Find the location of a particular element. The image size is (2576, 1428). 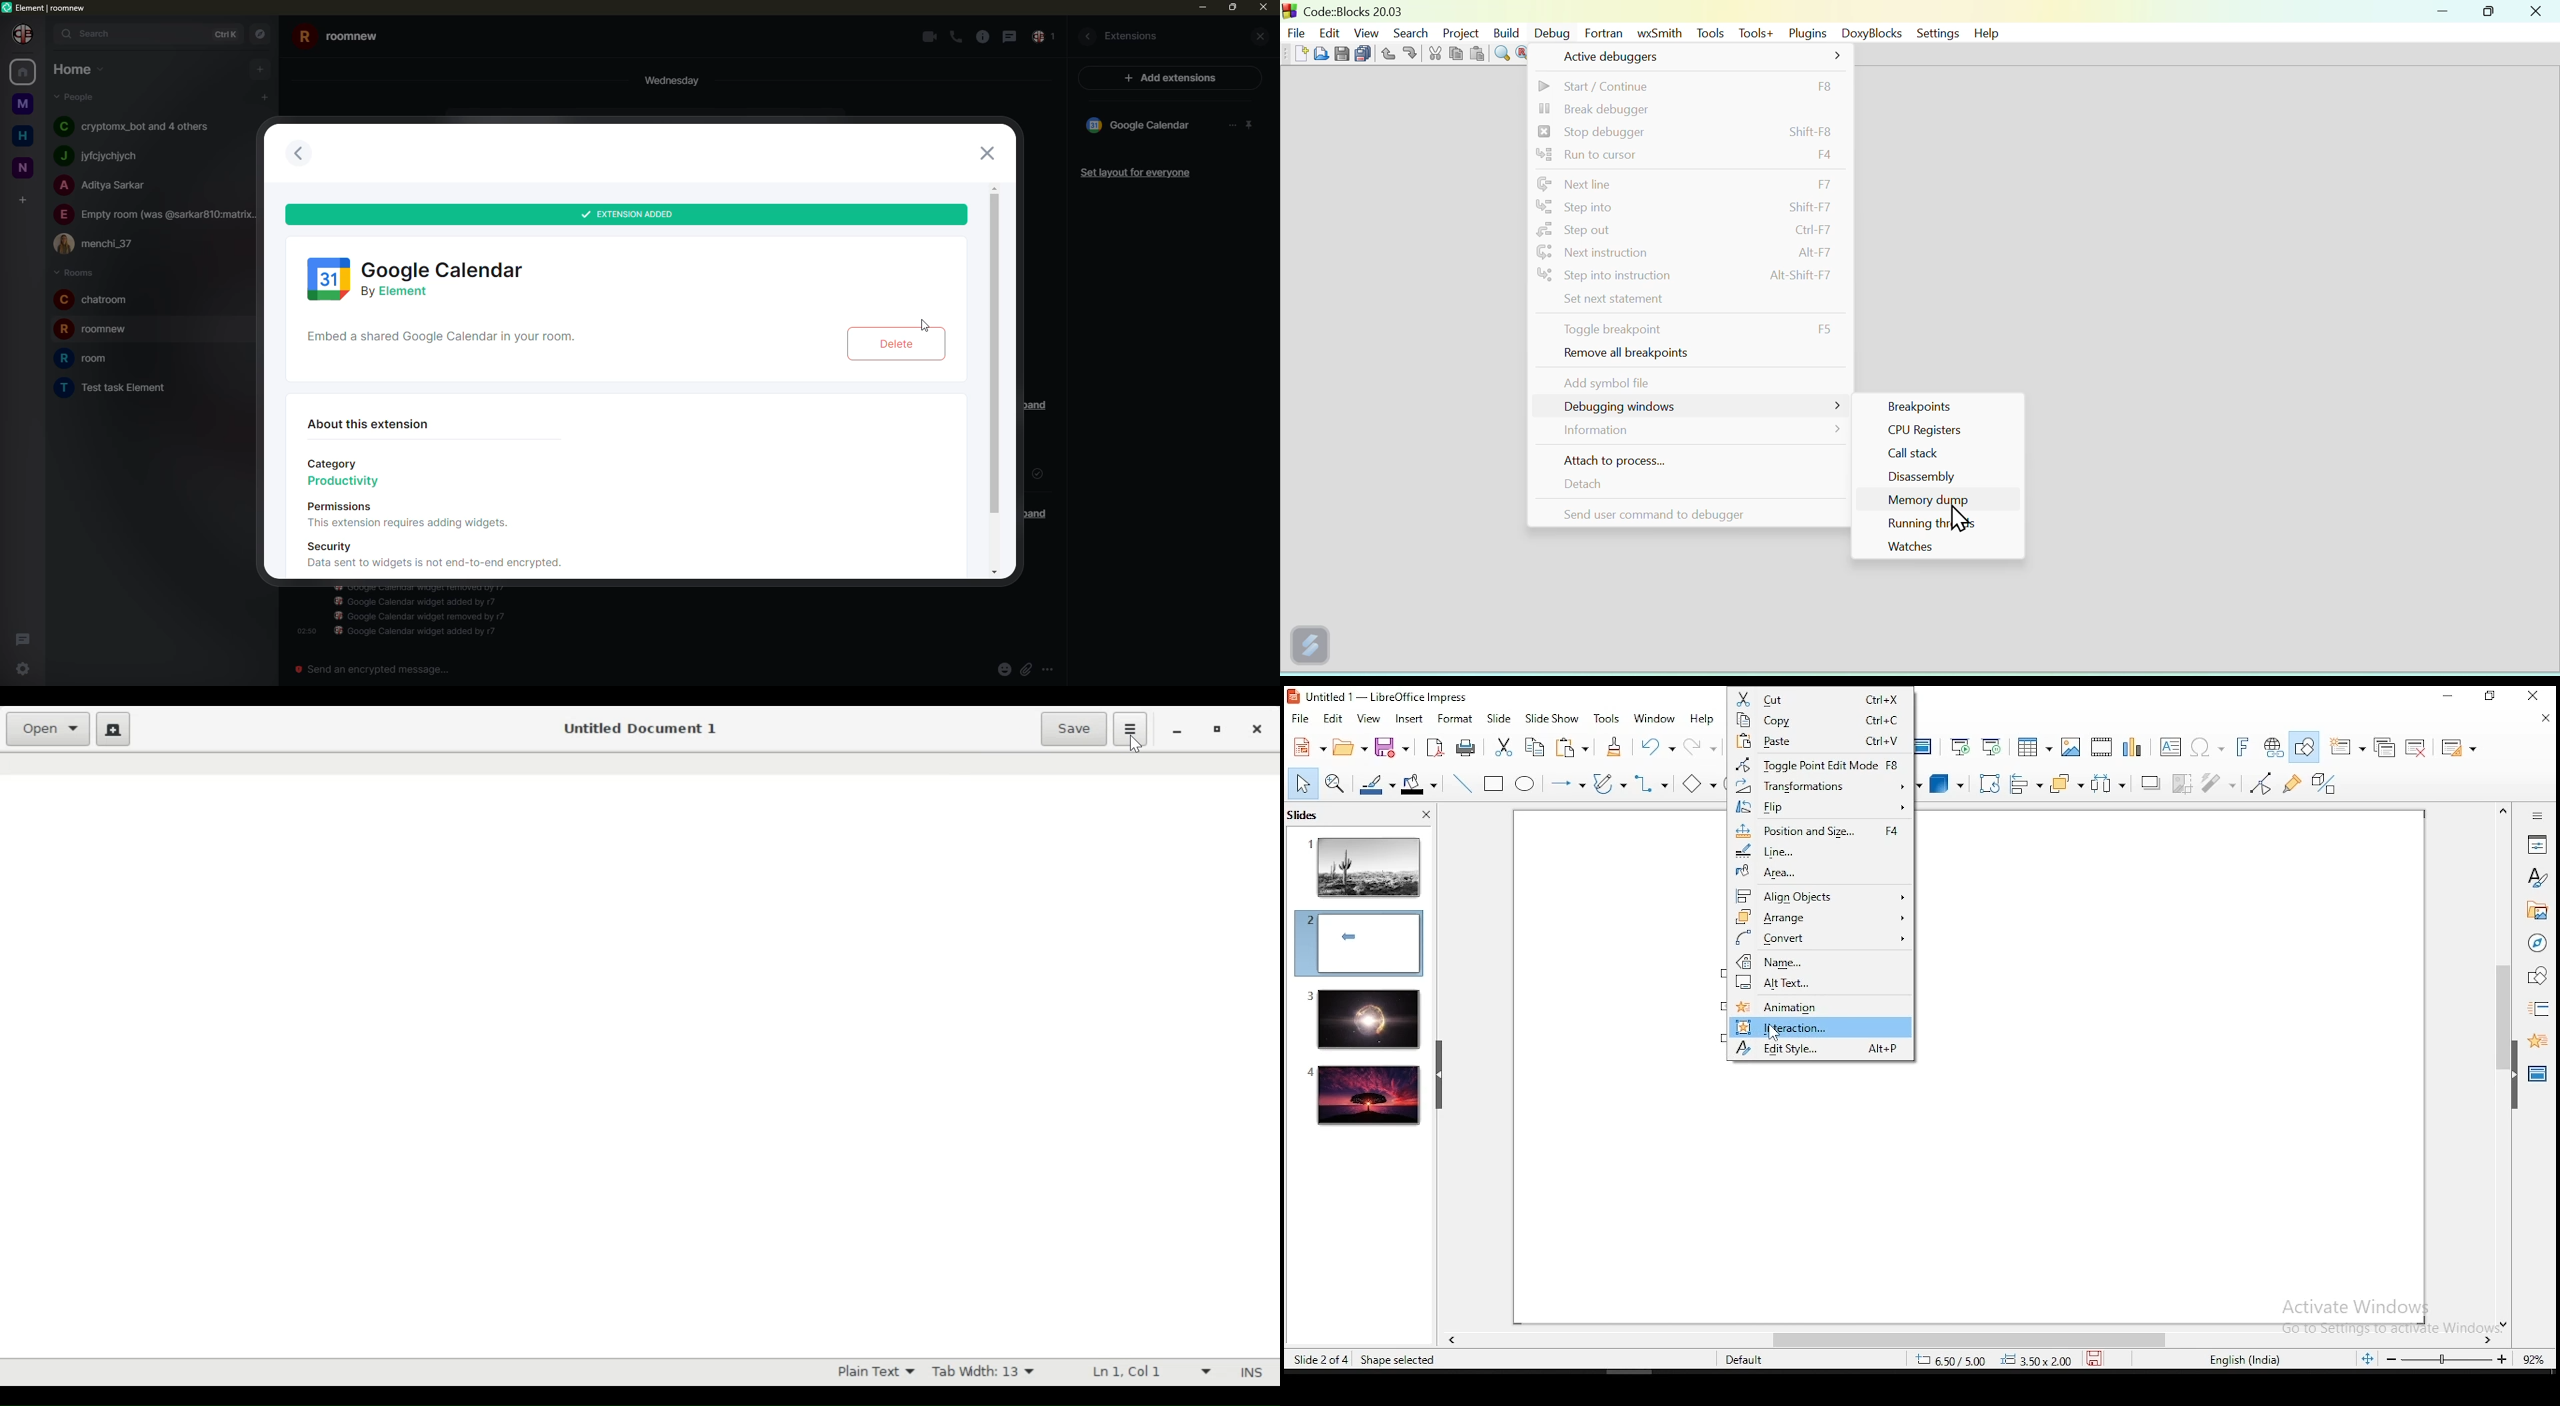

close is located at coordinates (1264, 9).